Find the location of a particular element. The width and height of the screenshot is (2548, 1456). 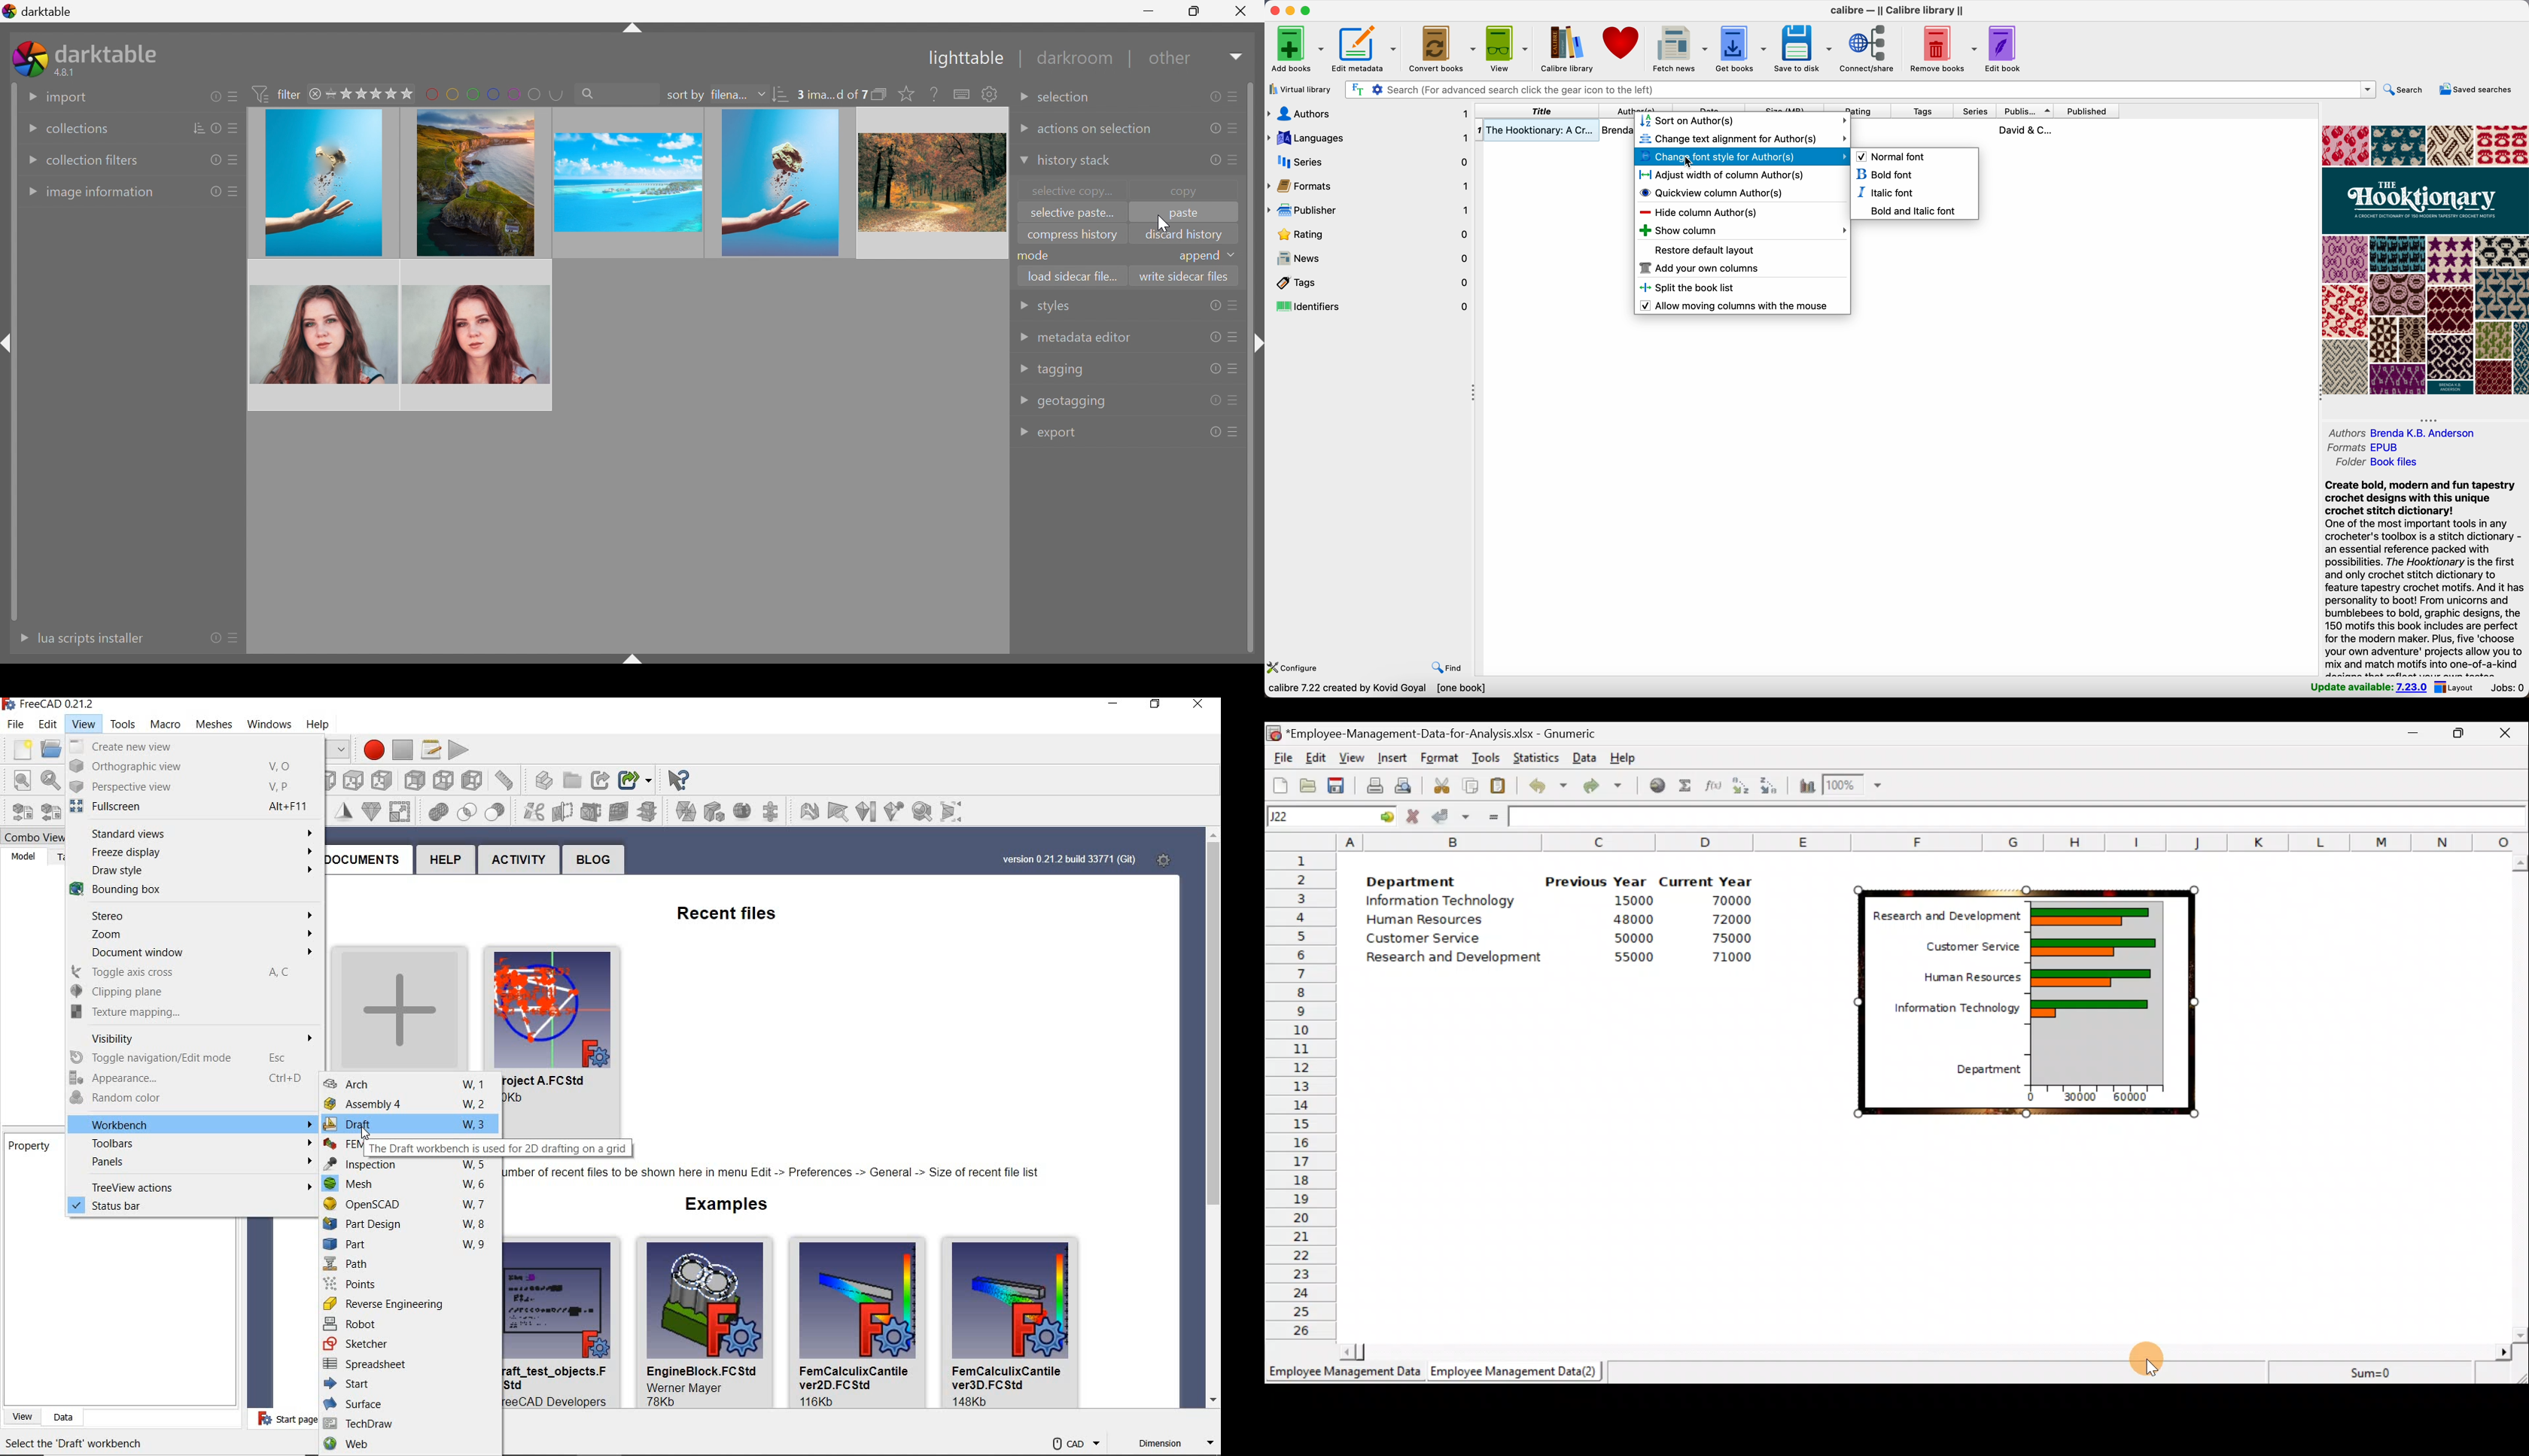

clipping plane is located at coordinates (186, 992).